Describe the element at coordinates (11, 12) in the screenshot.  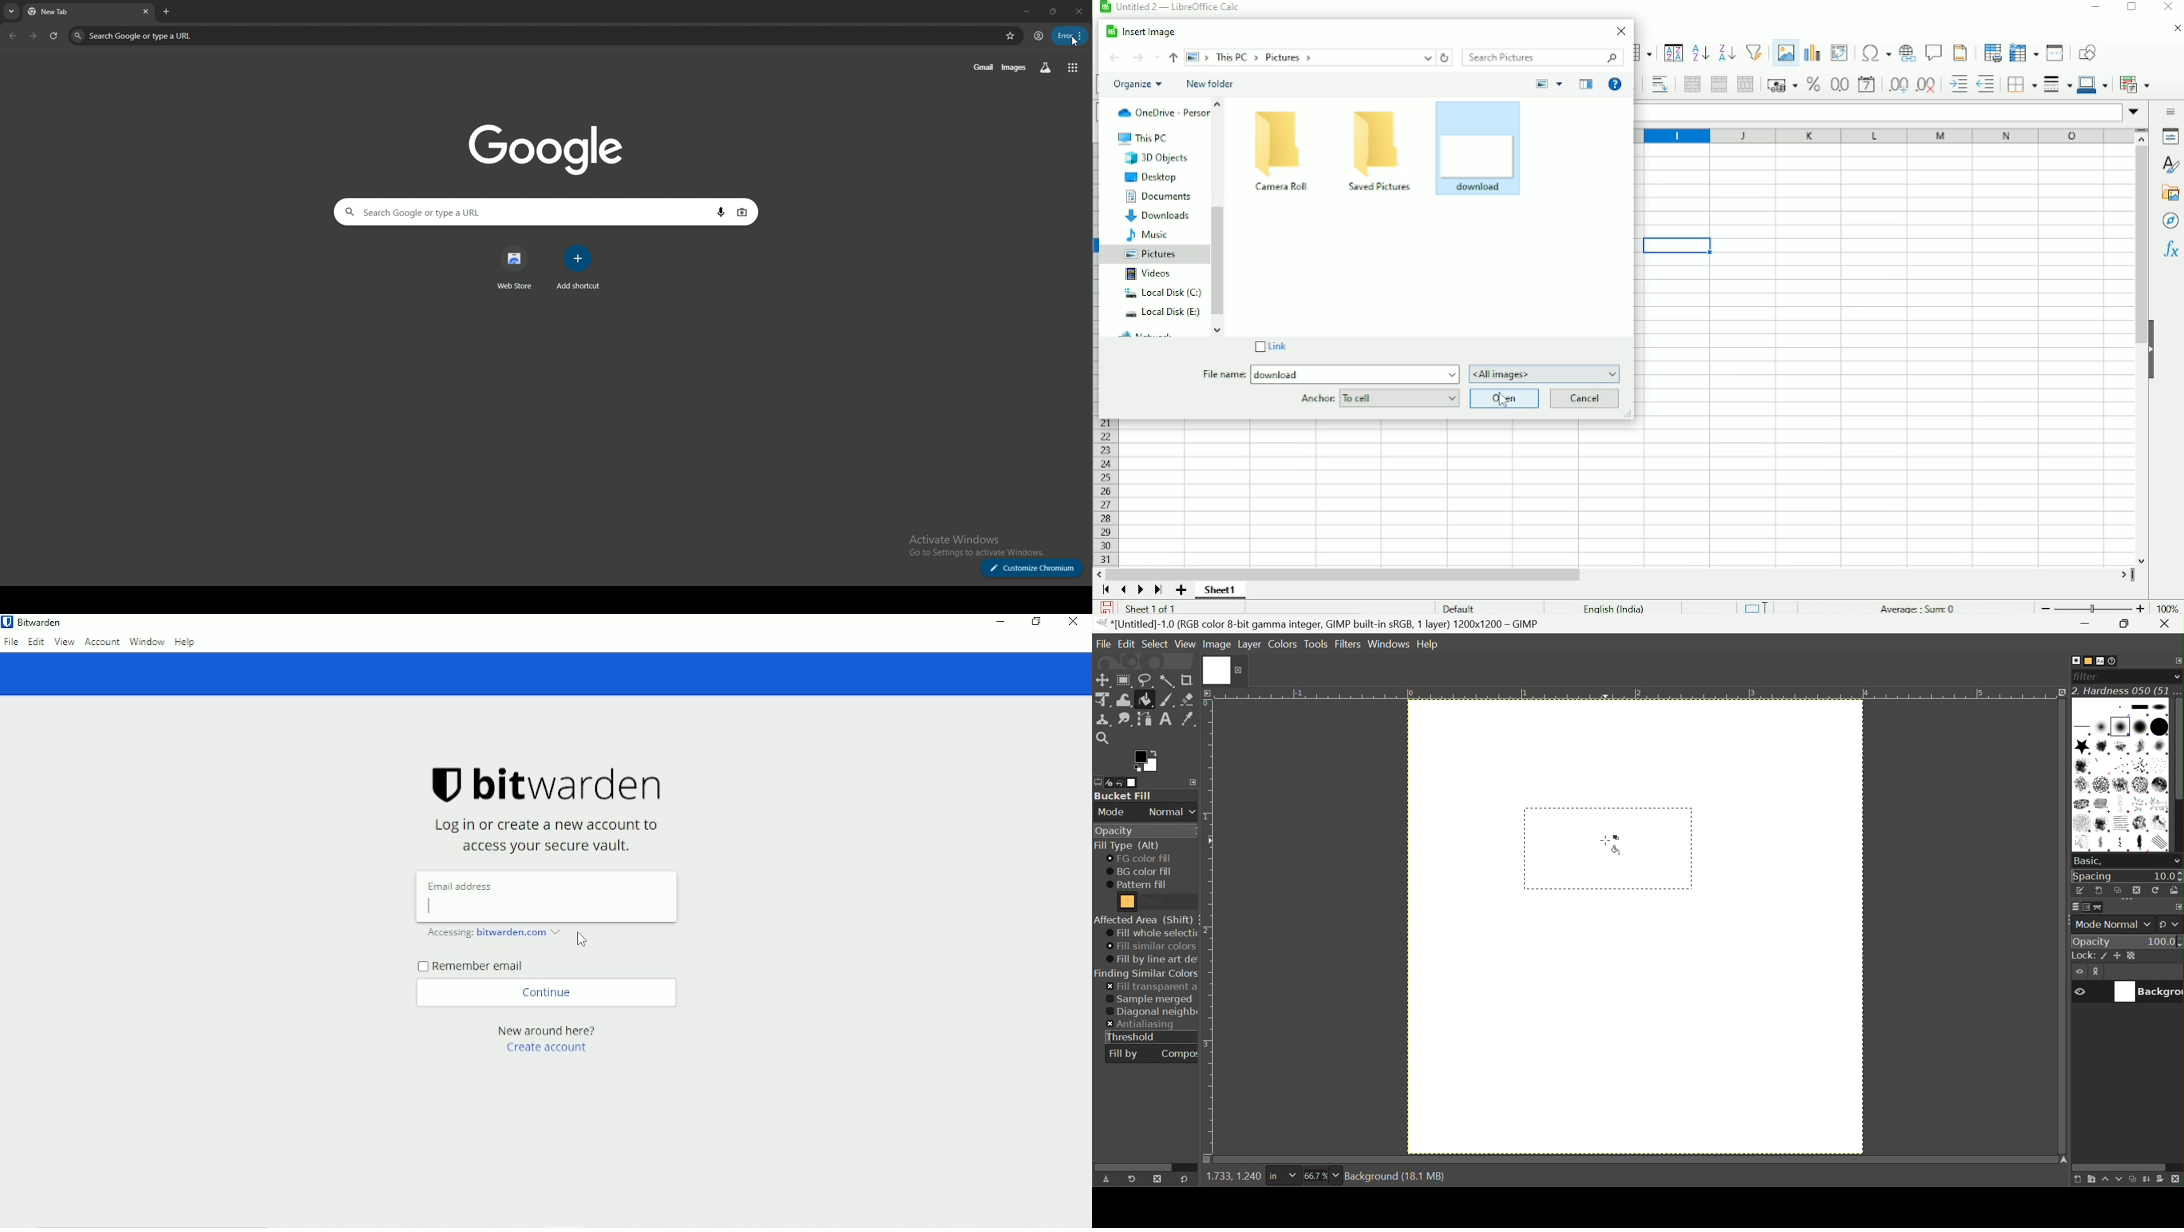
I see `search tabs` at that location.